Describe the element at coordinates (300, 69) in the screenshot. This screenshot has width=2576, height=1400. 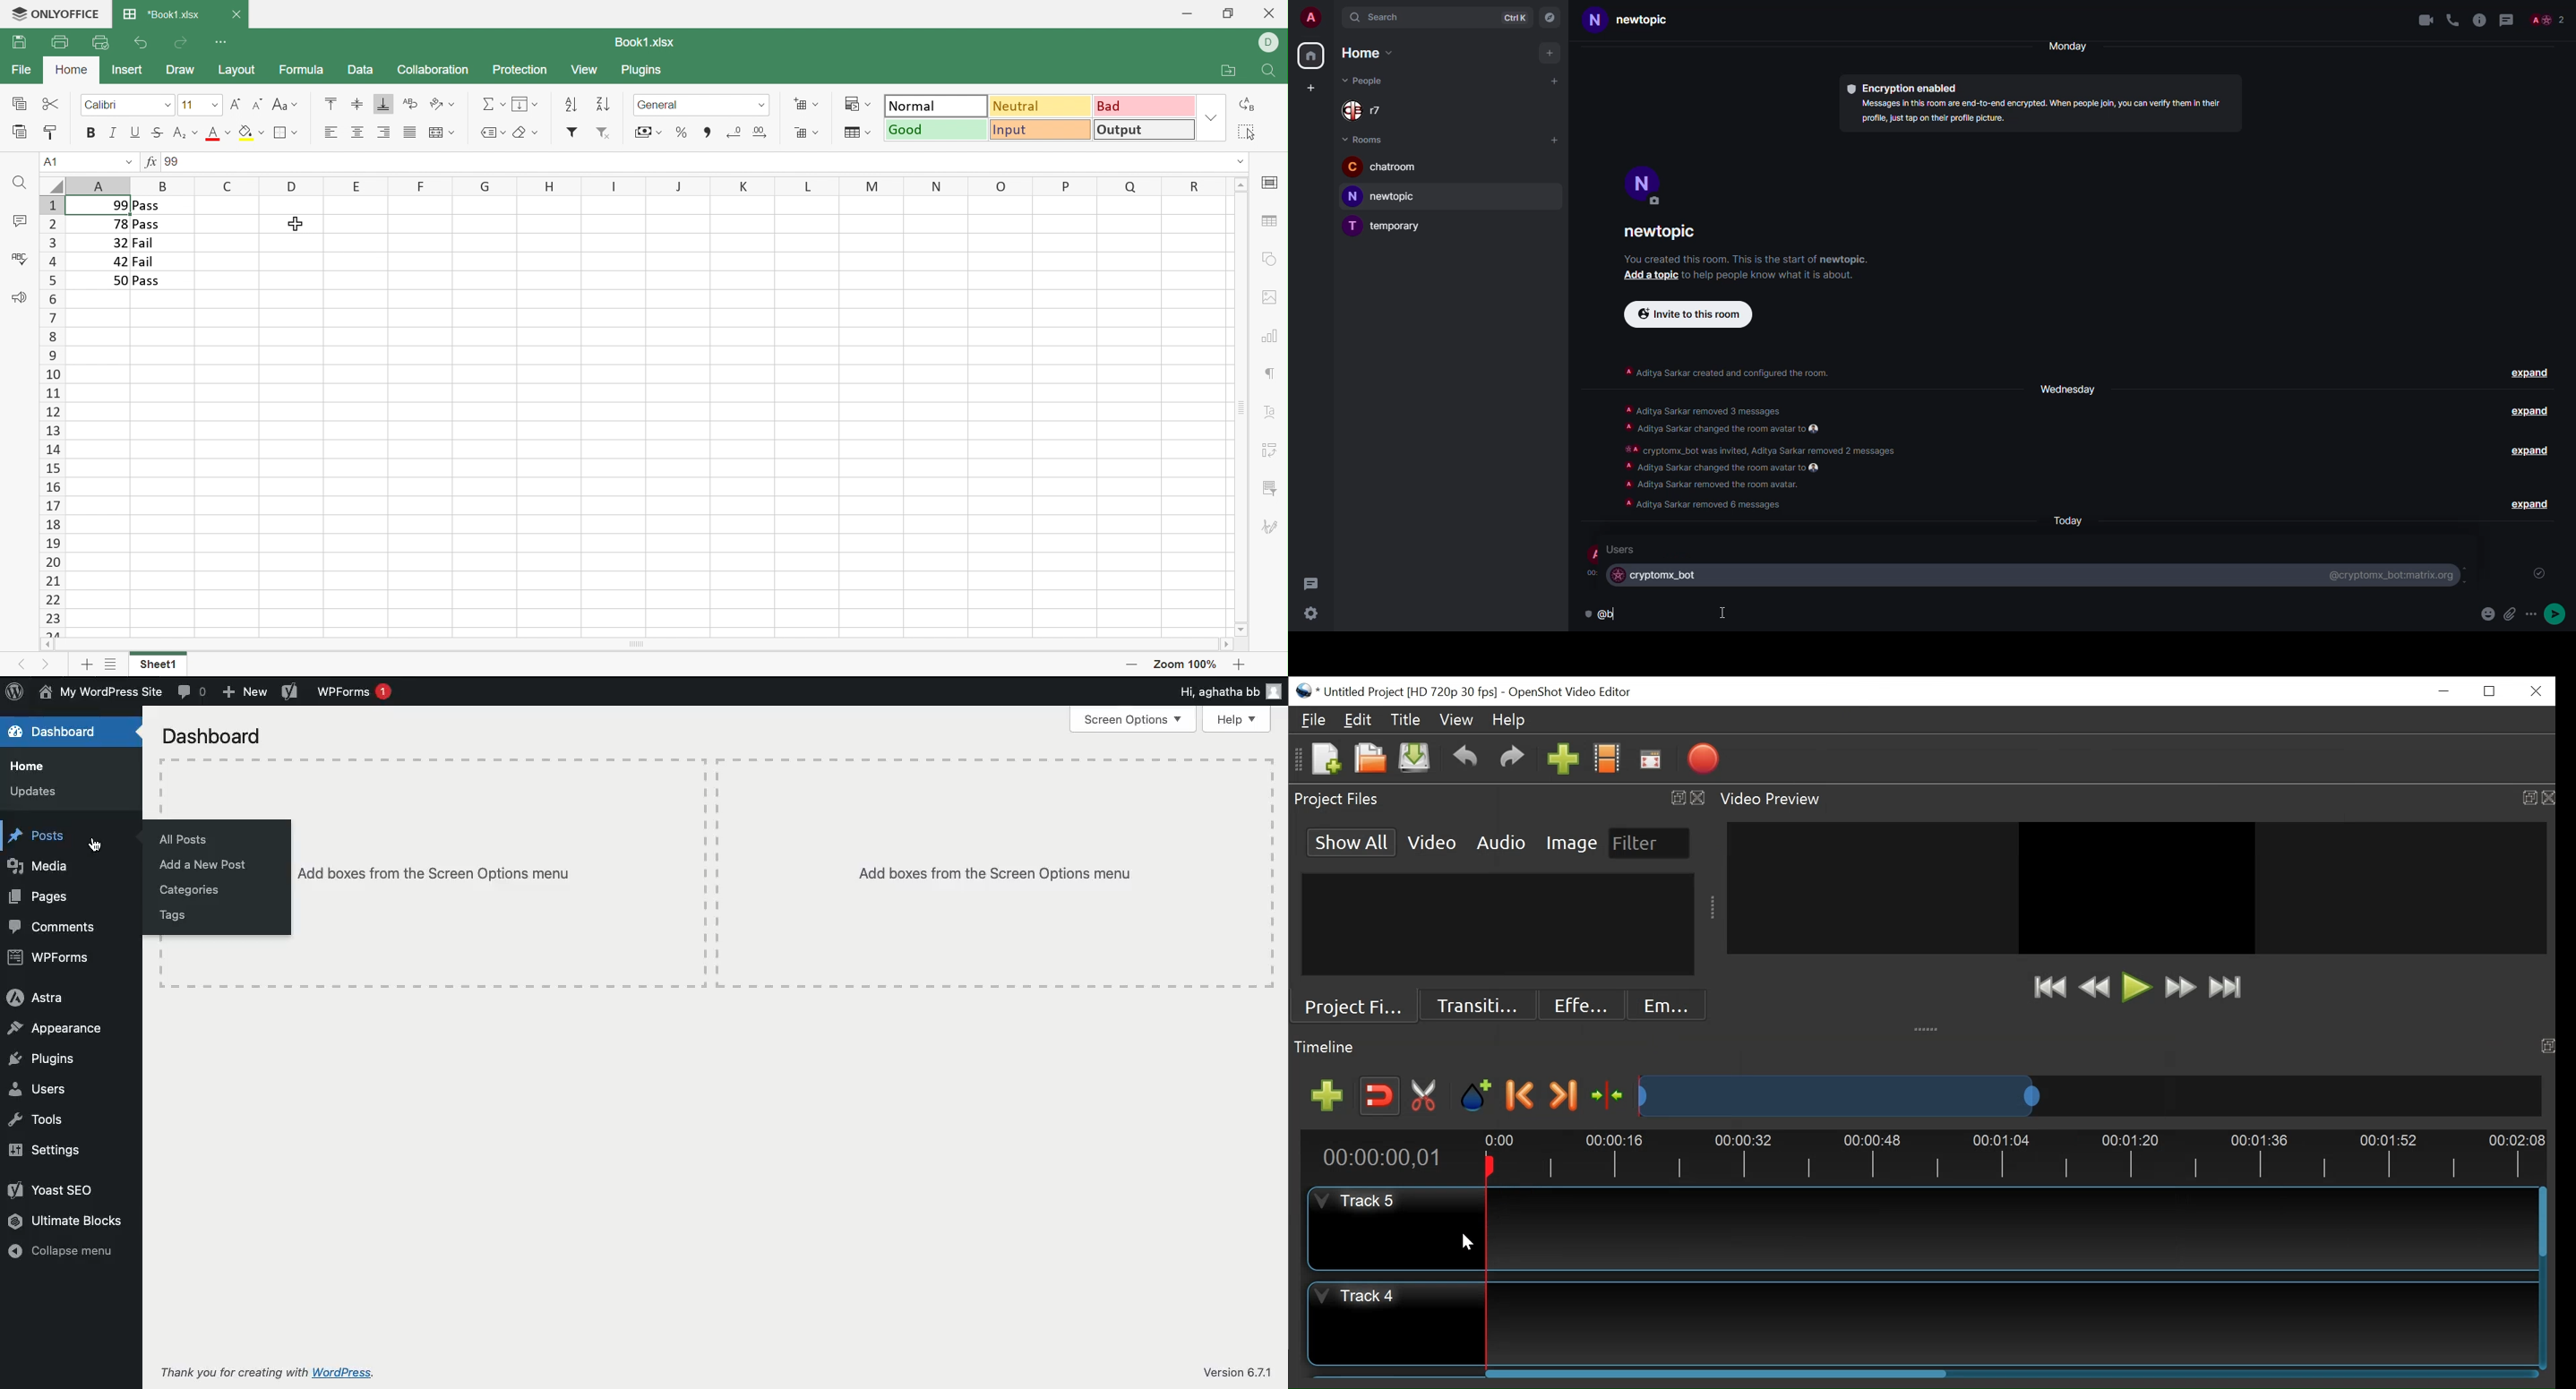
I see `Formula` at that location.